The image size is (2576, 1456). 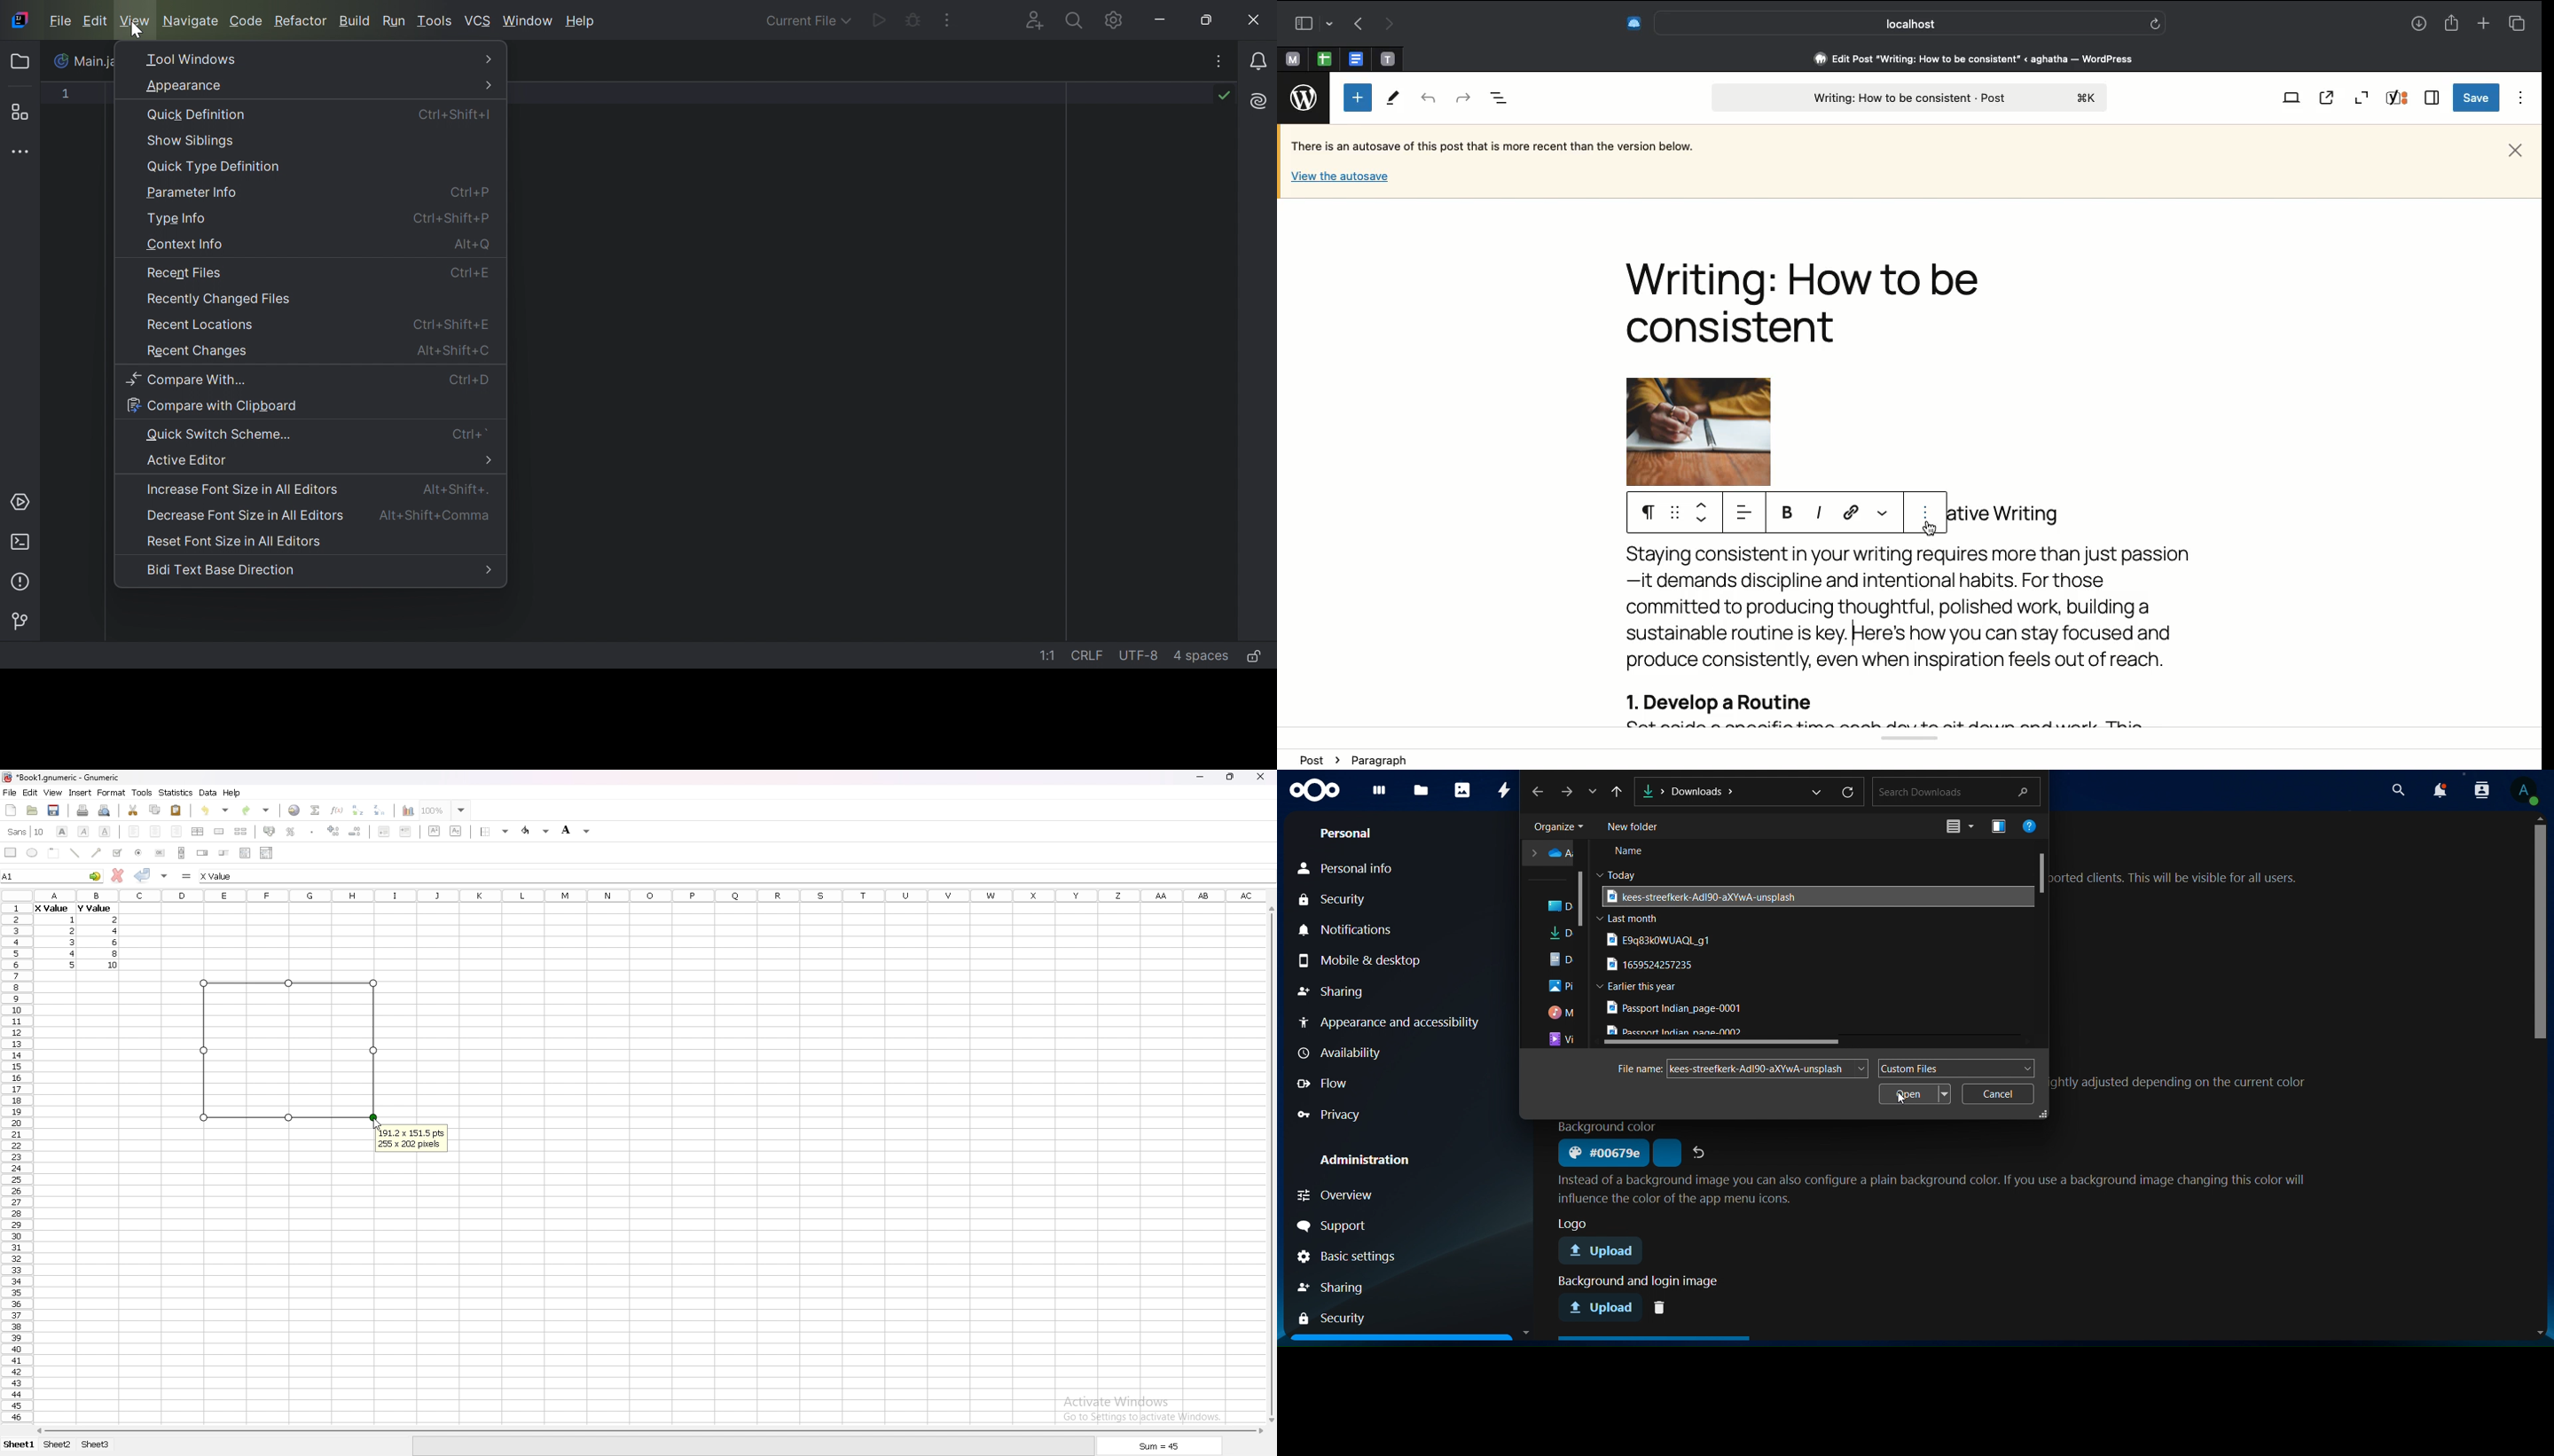 I want to click on value, so click(x=115, y=942).